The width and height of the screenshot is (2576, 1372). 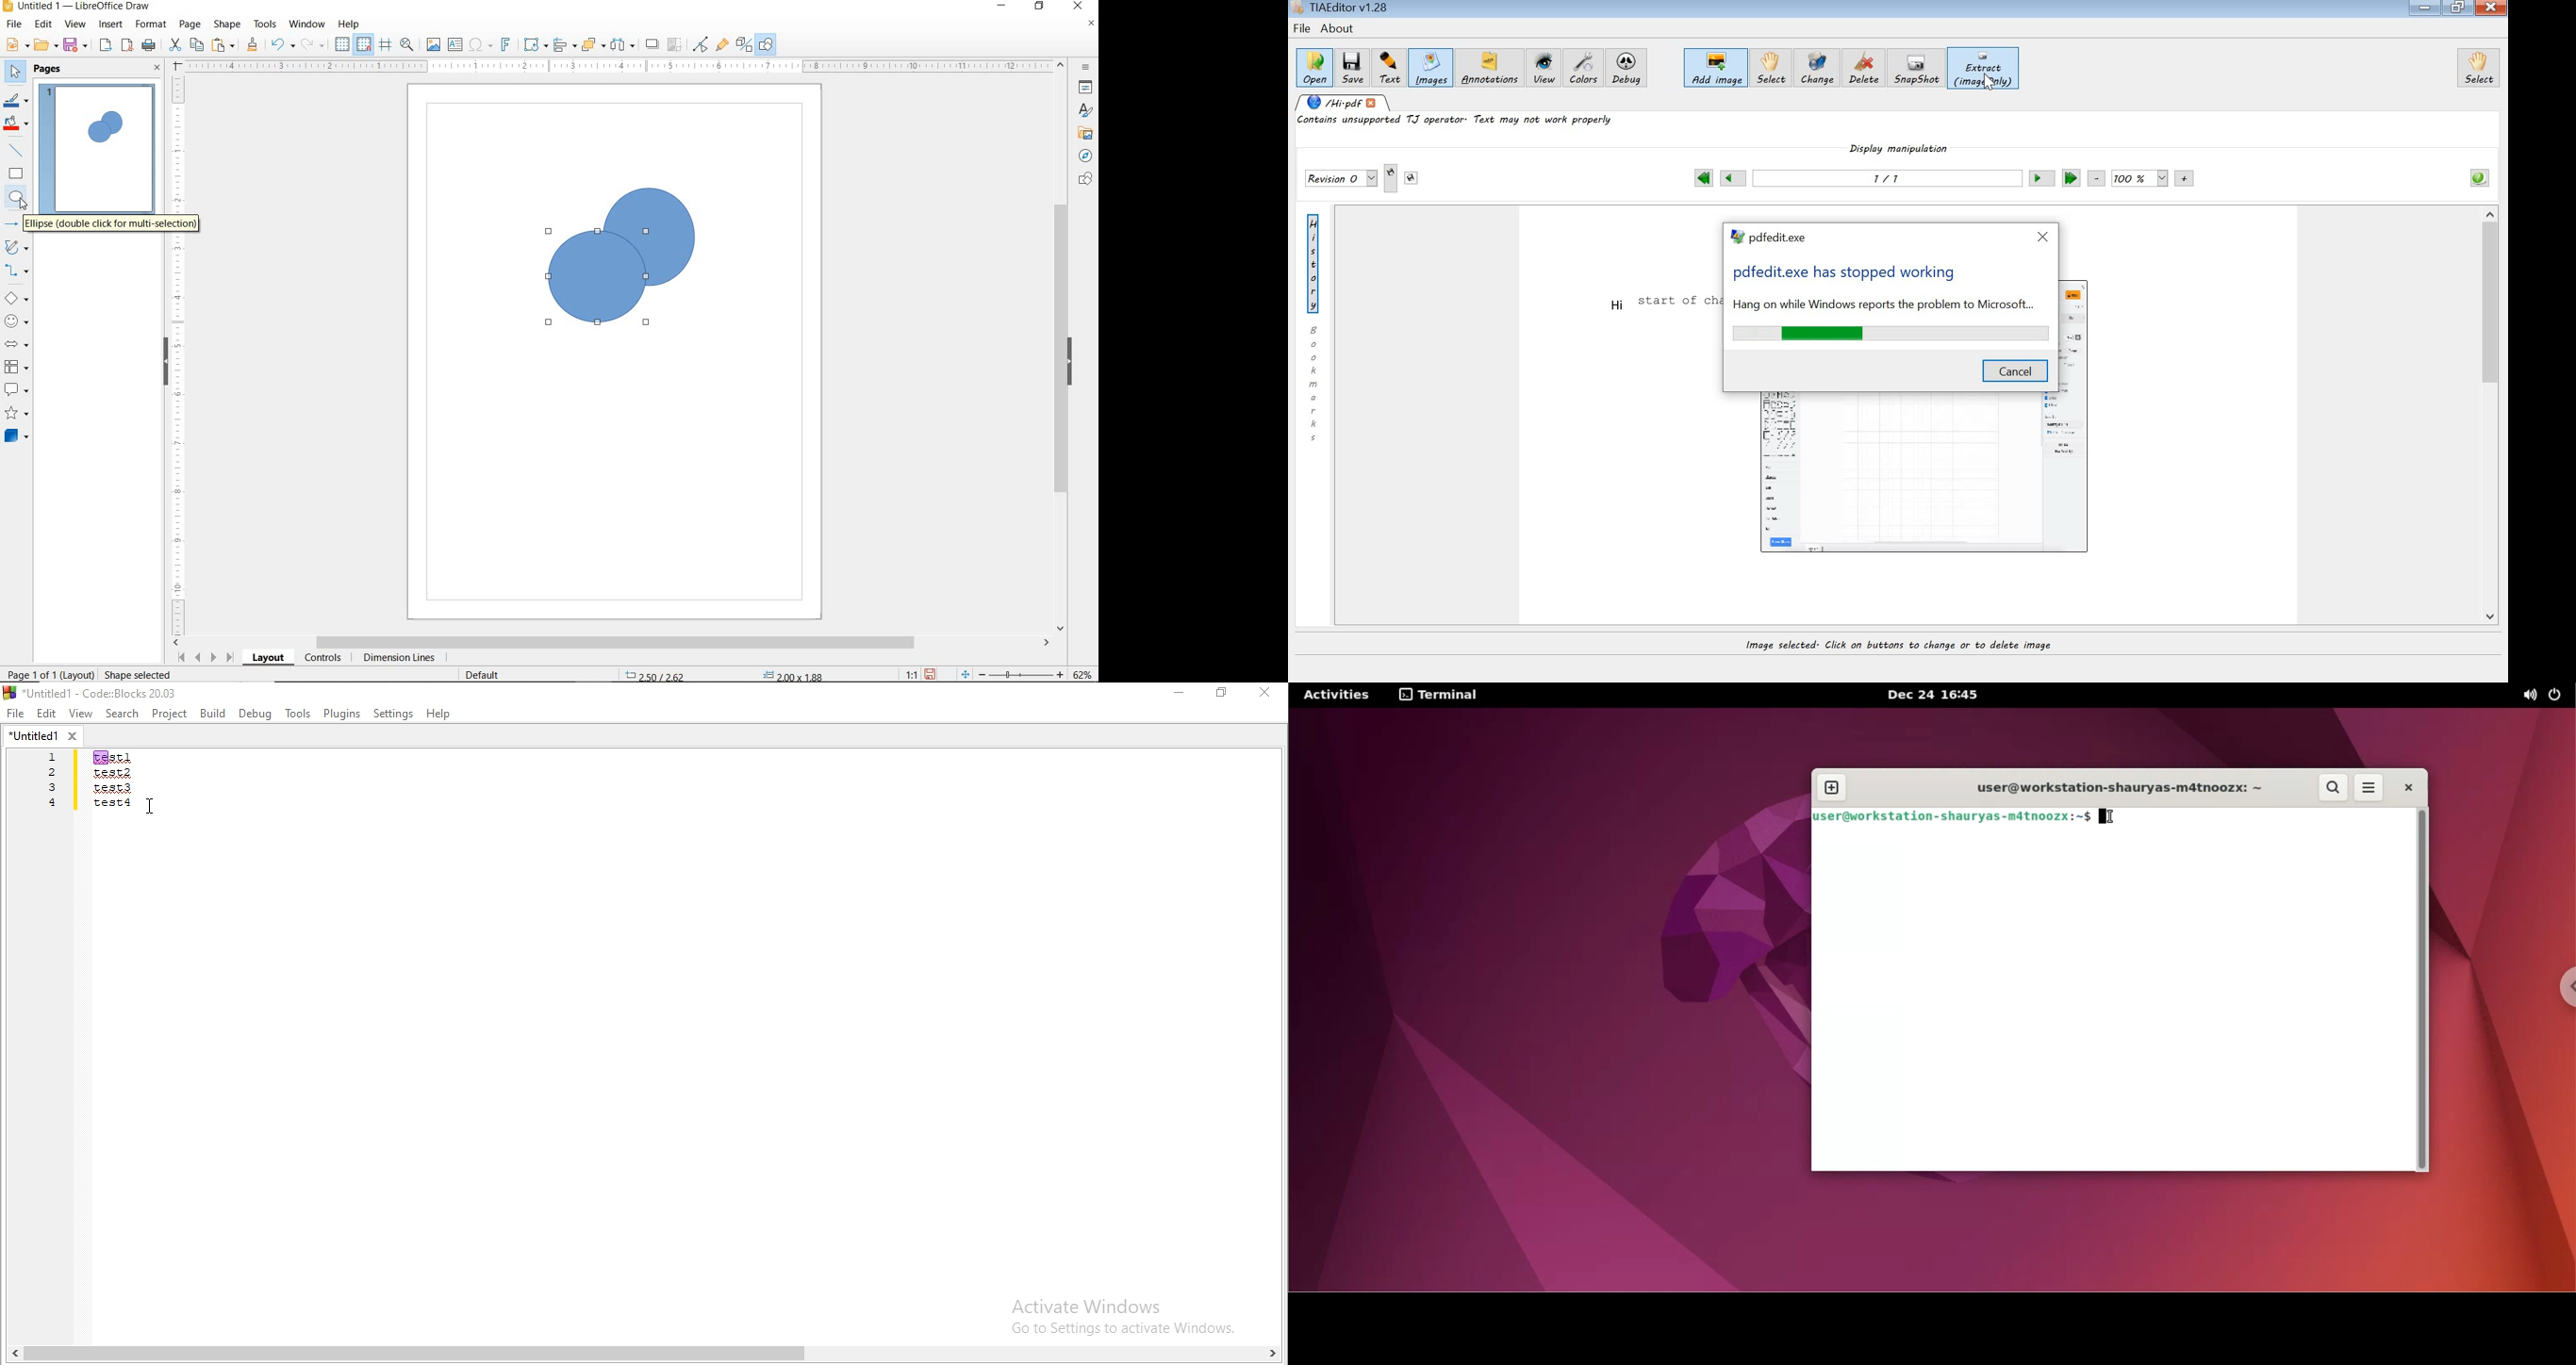 What do you see at coordinates (15, 437) in the screenshot?
I see `3D OBJECTS` at bounding box center [15, 437].